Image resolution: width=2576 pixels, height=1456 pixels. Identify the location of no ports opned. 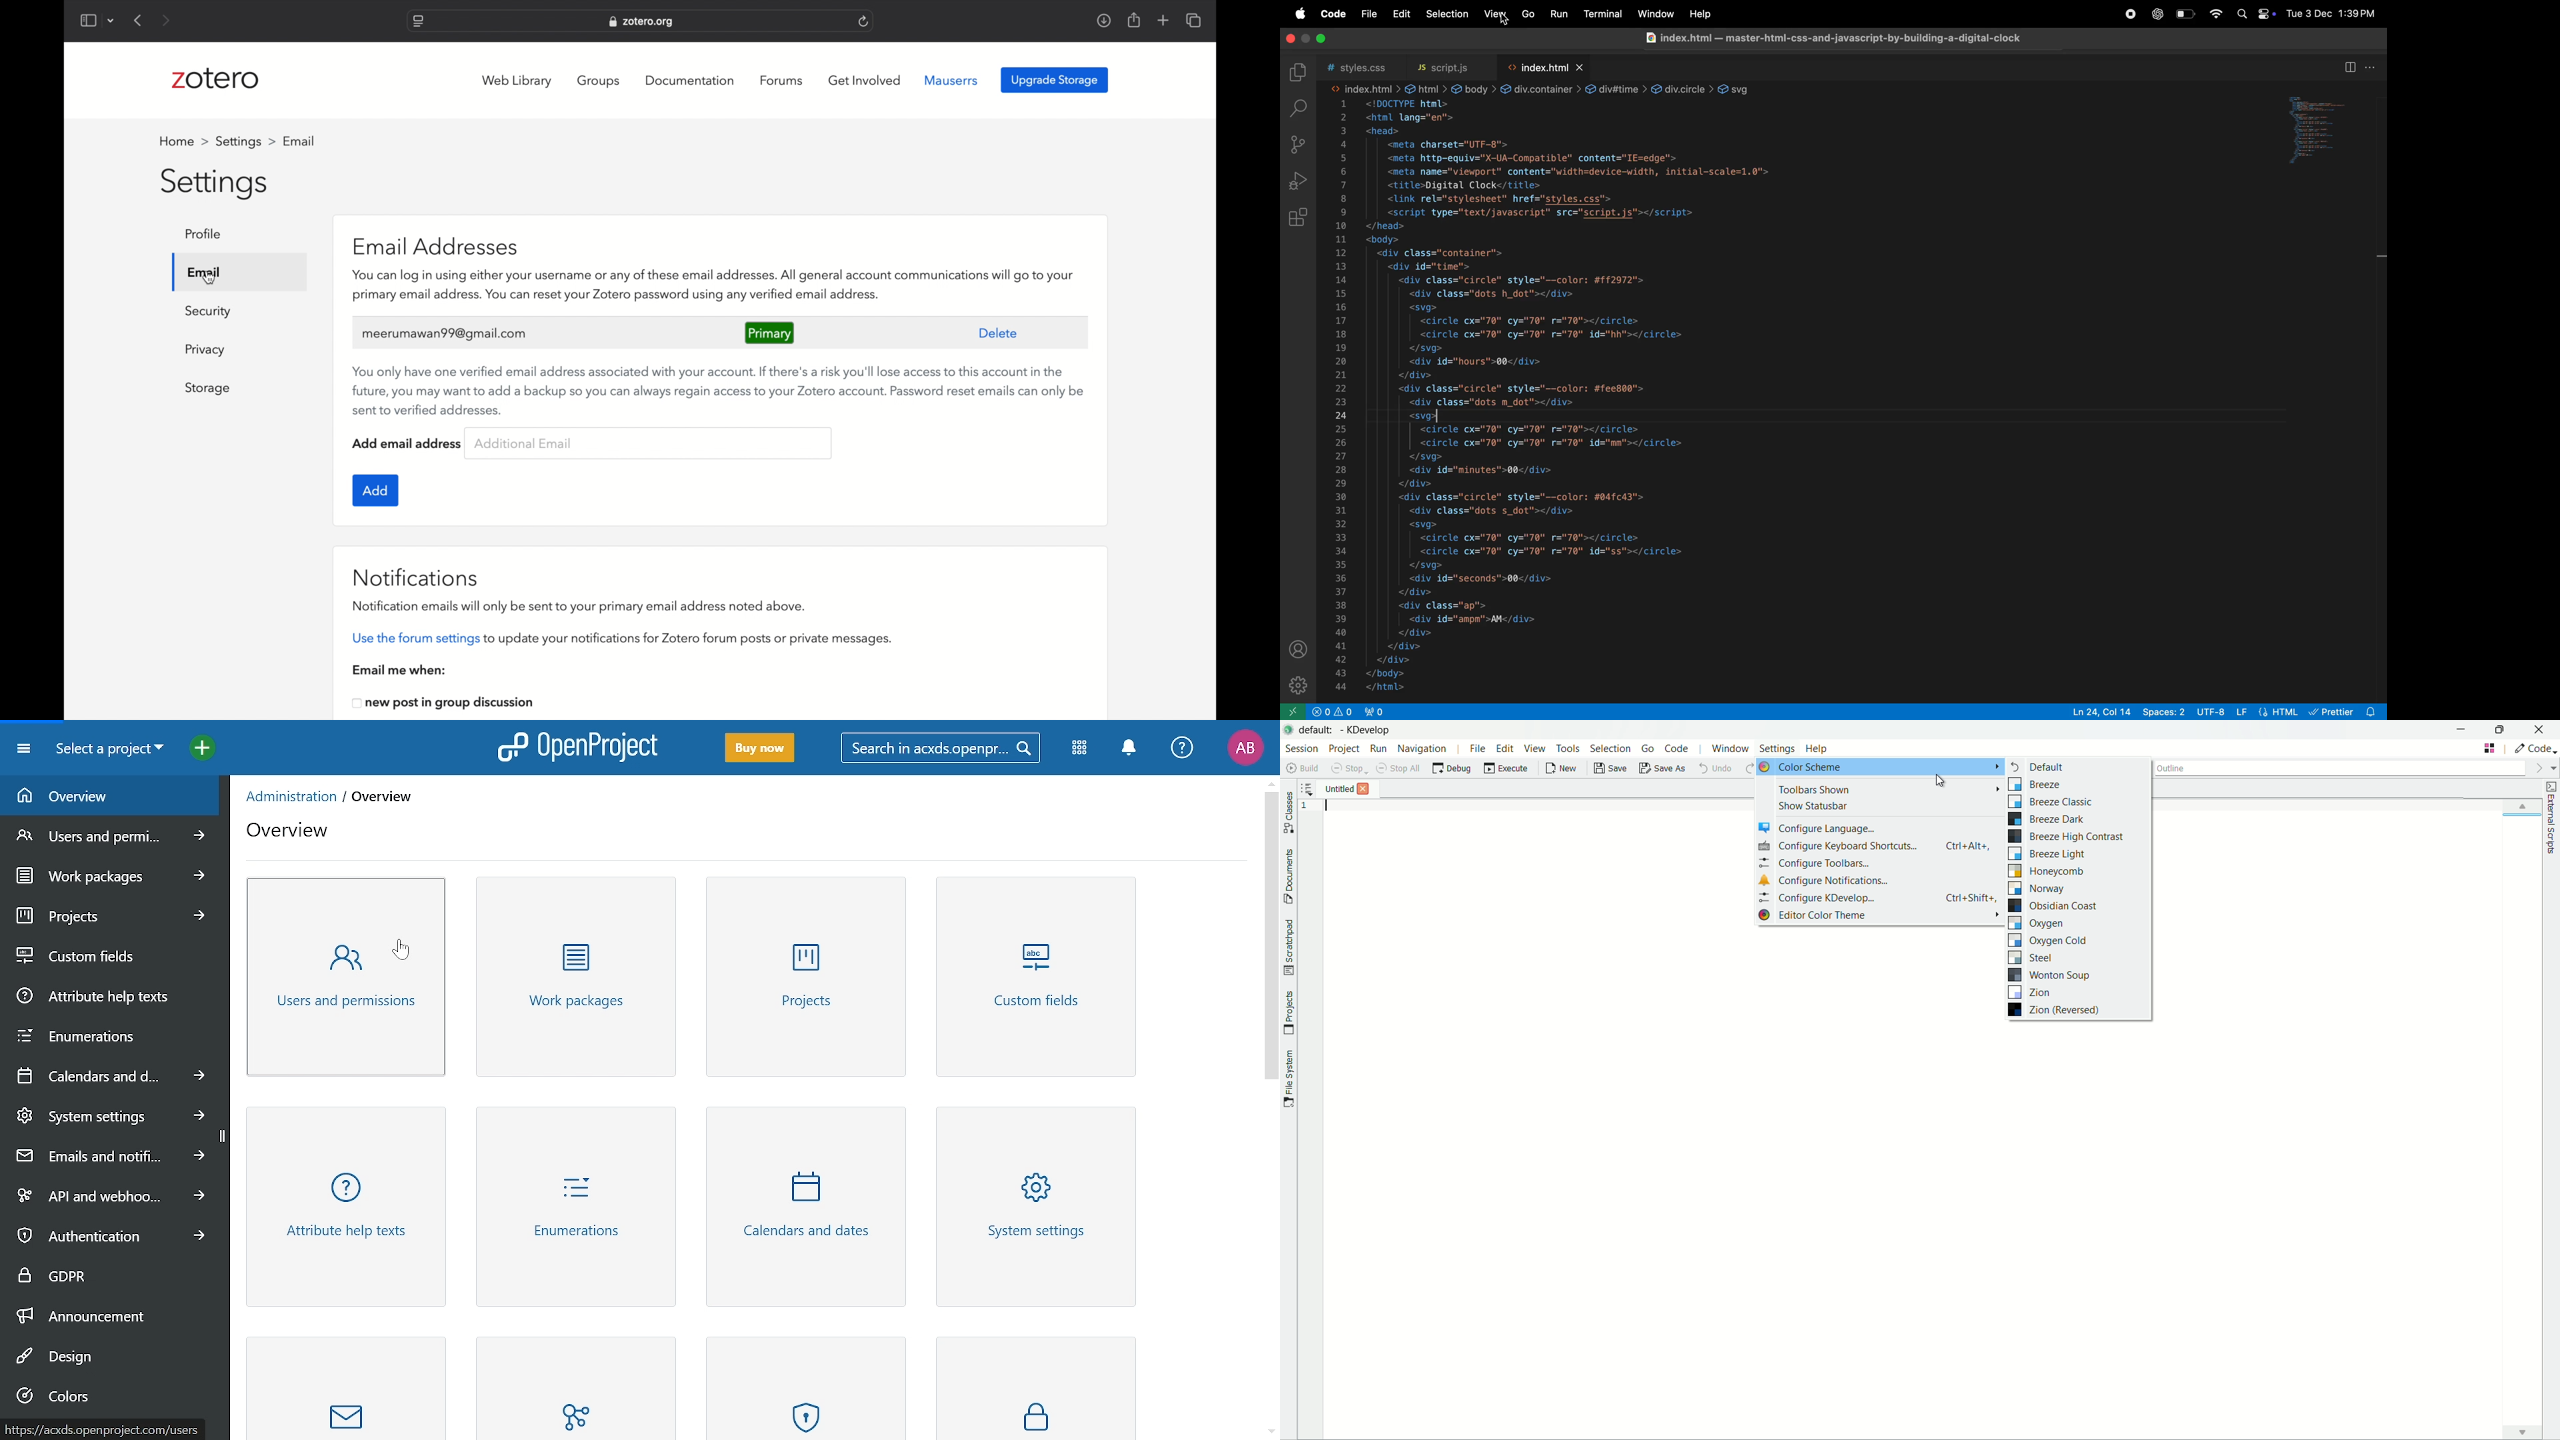
(1361, 712).